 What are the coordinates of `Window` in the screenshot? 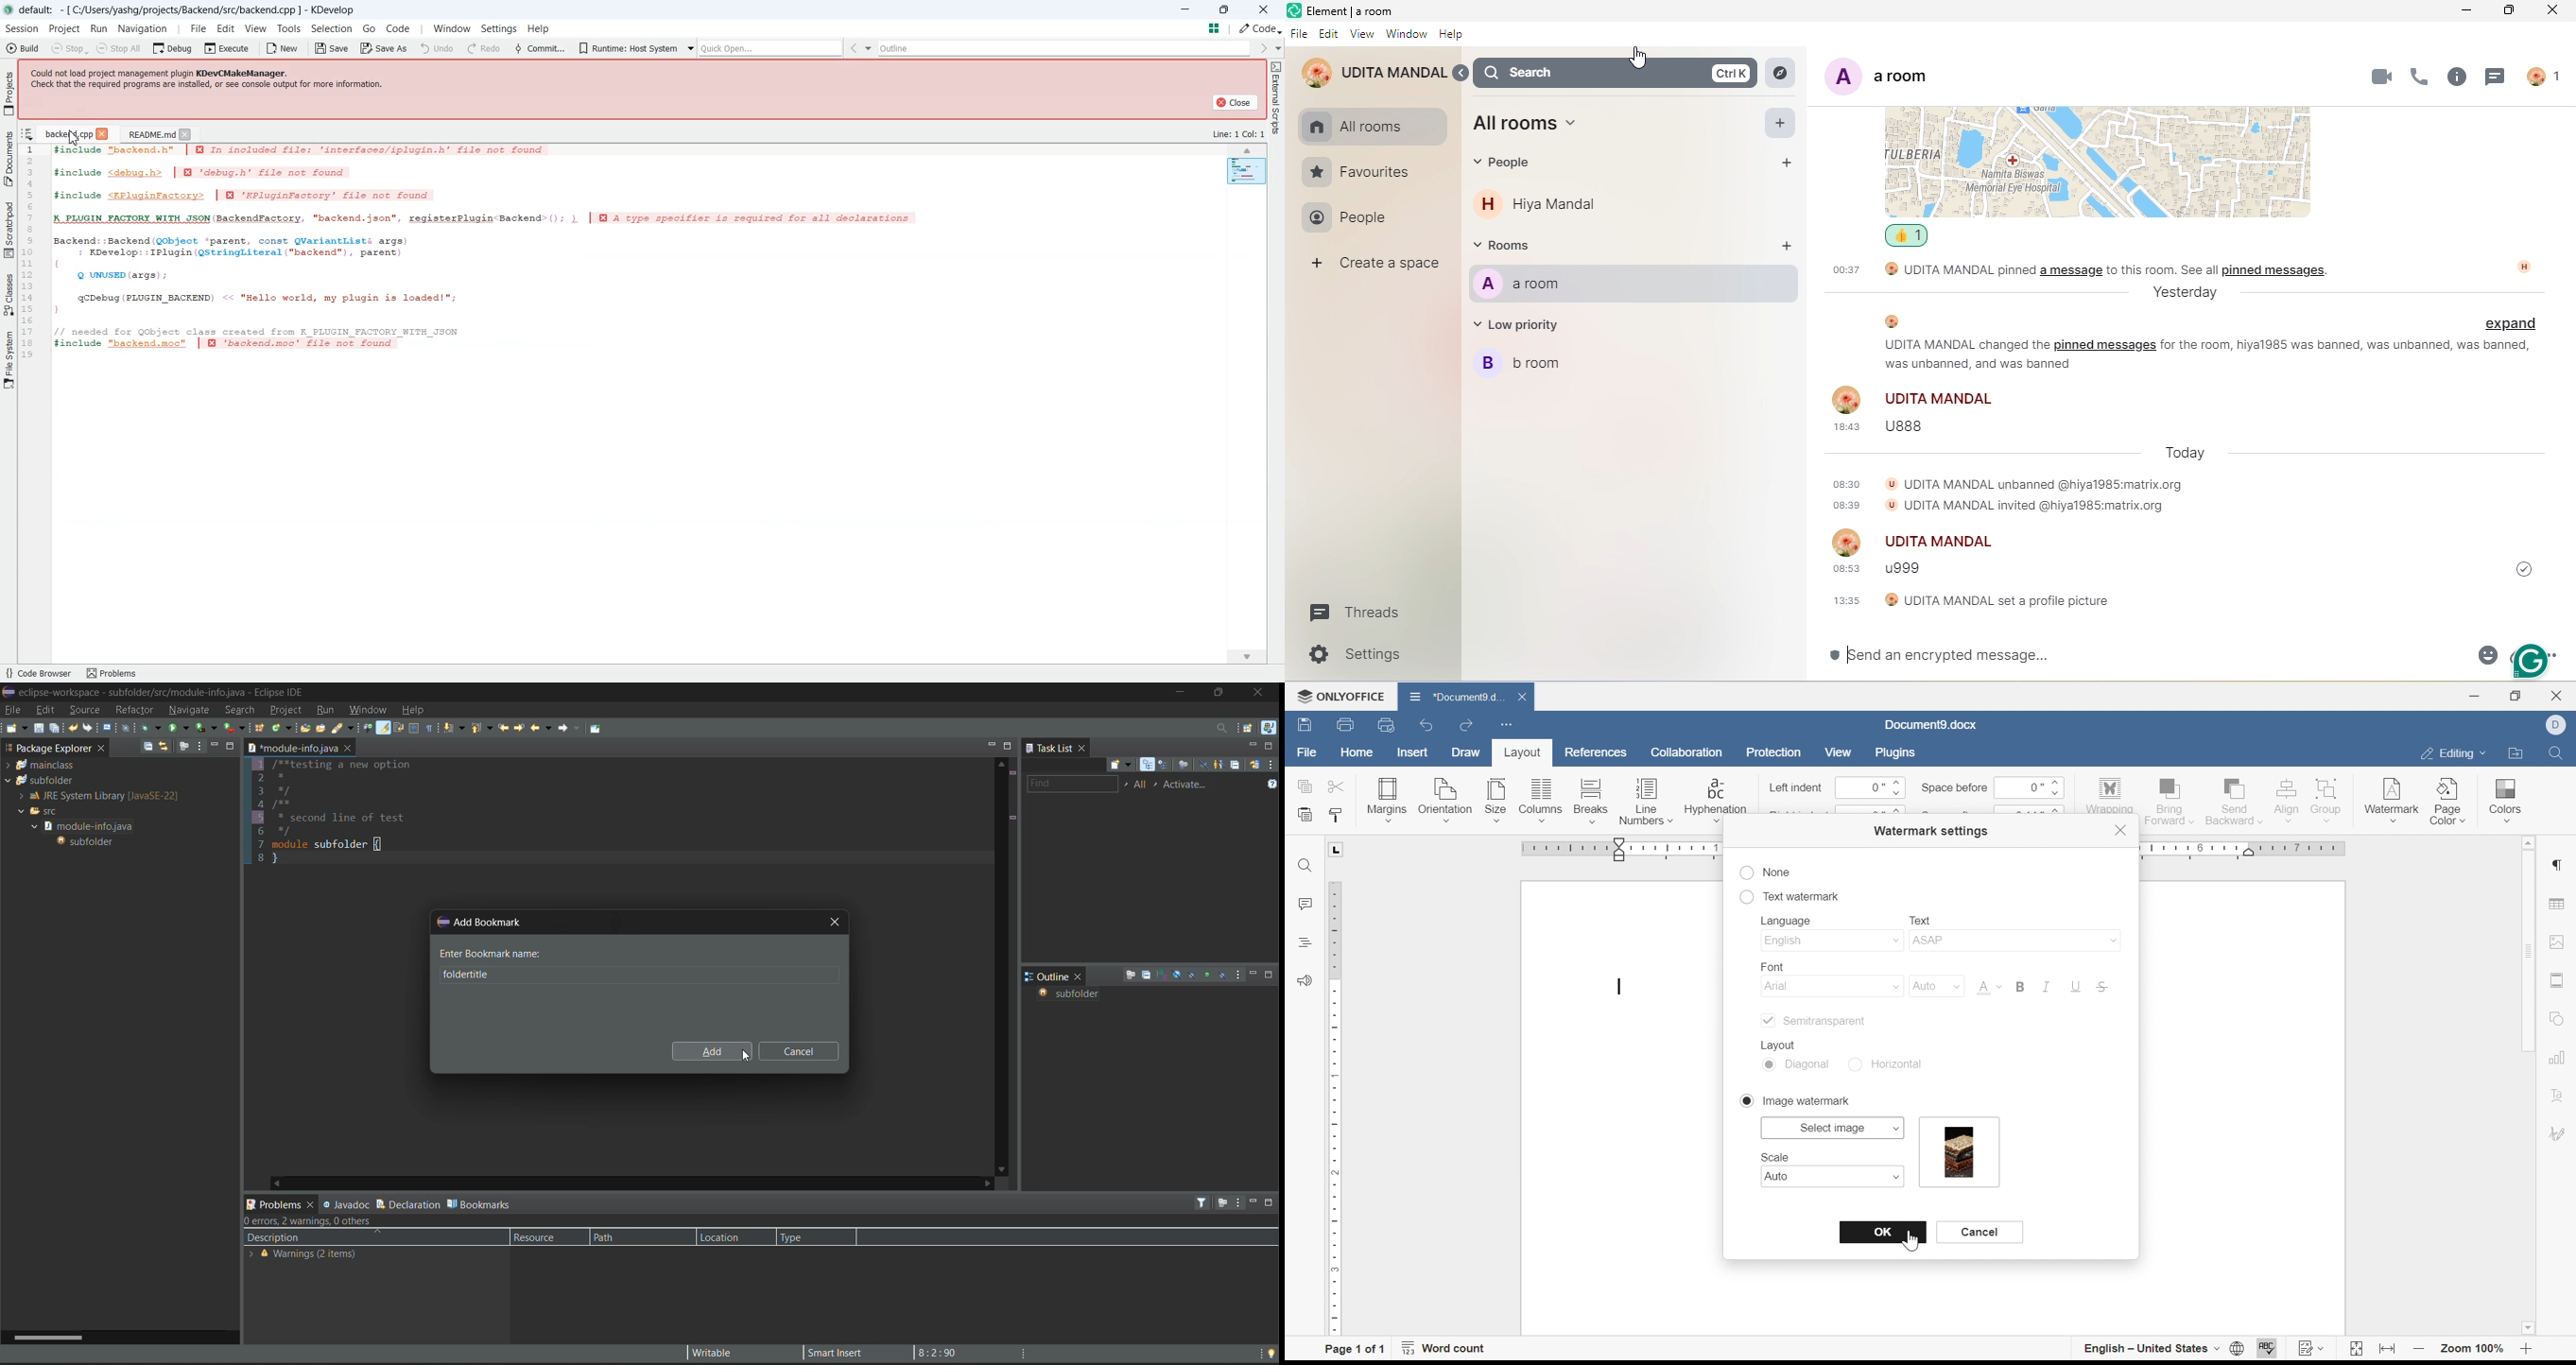 It's located at (449, 29).